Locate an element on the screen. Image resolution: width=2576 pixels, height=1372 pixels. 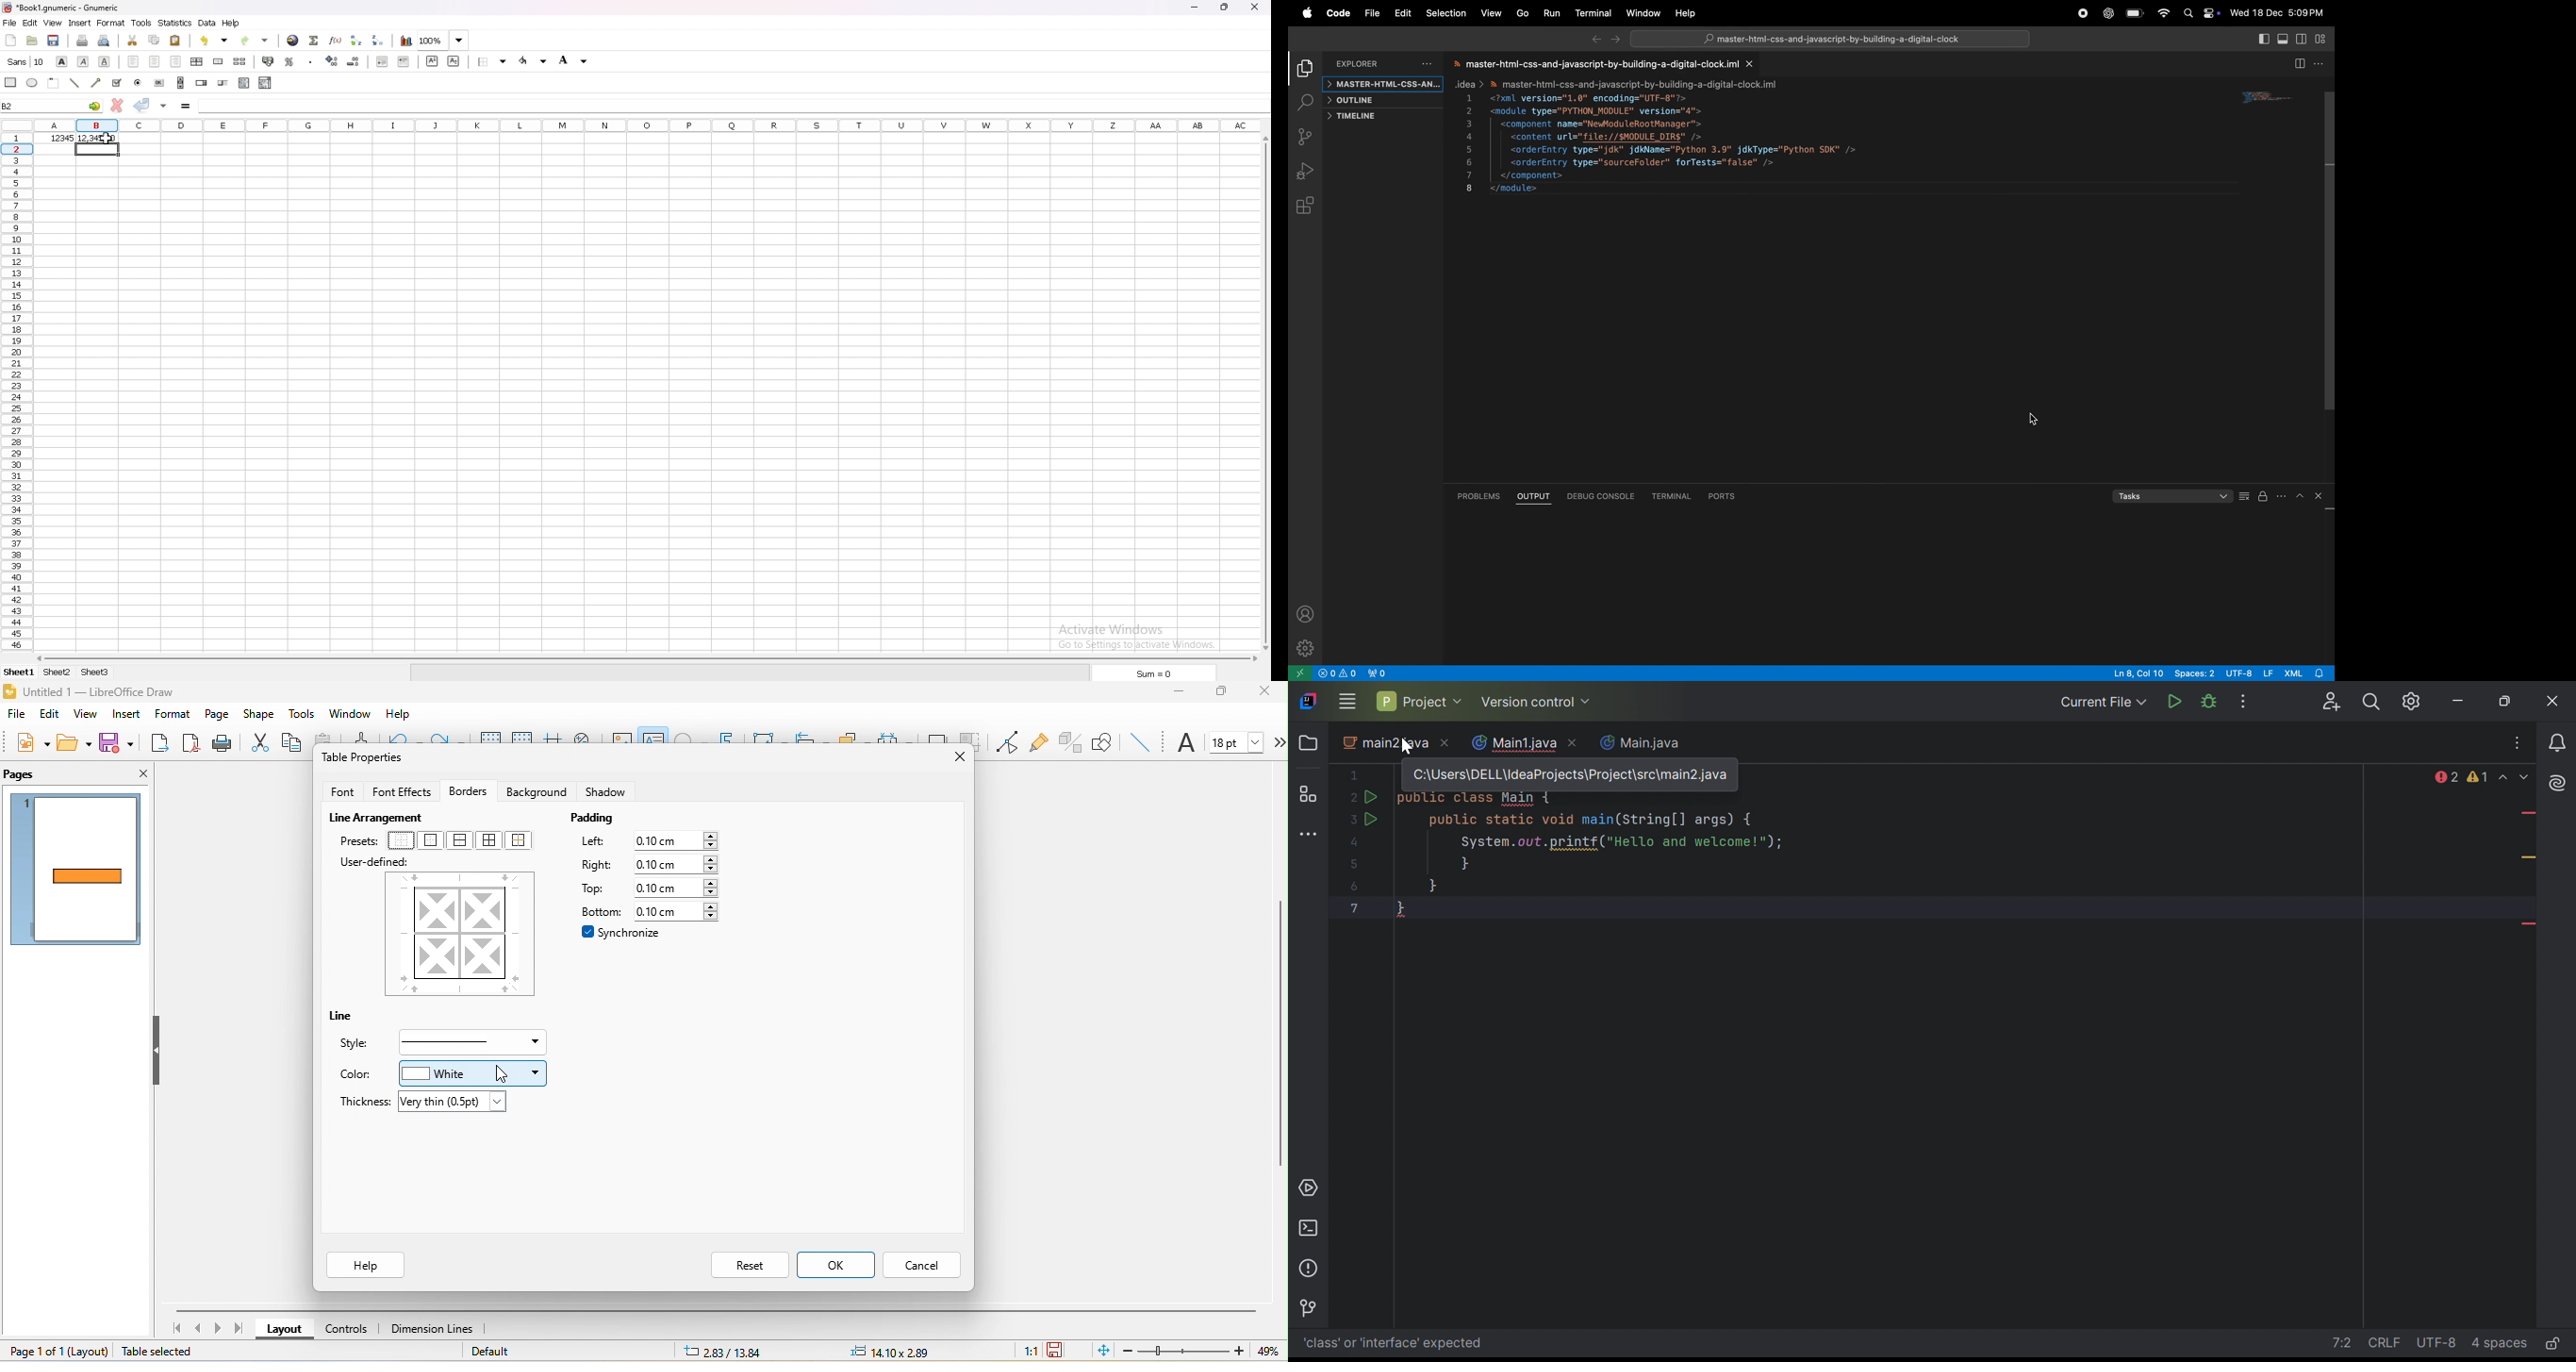
alert in xml is located at coordinates (2306, 673).